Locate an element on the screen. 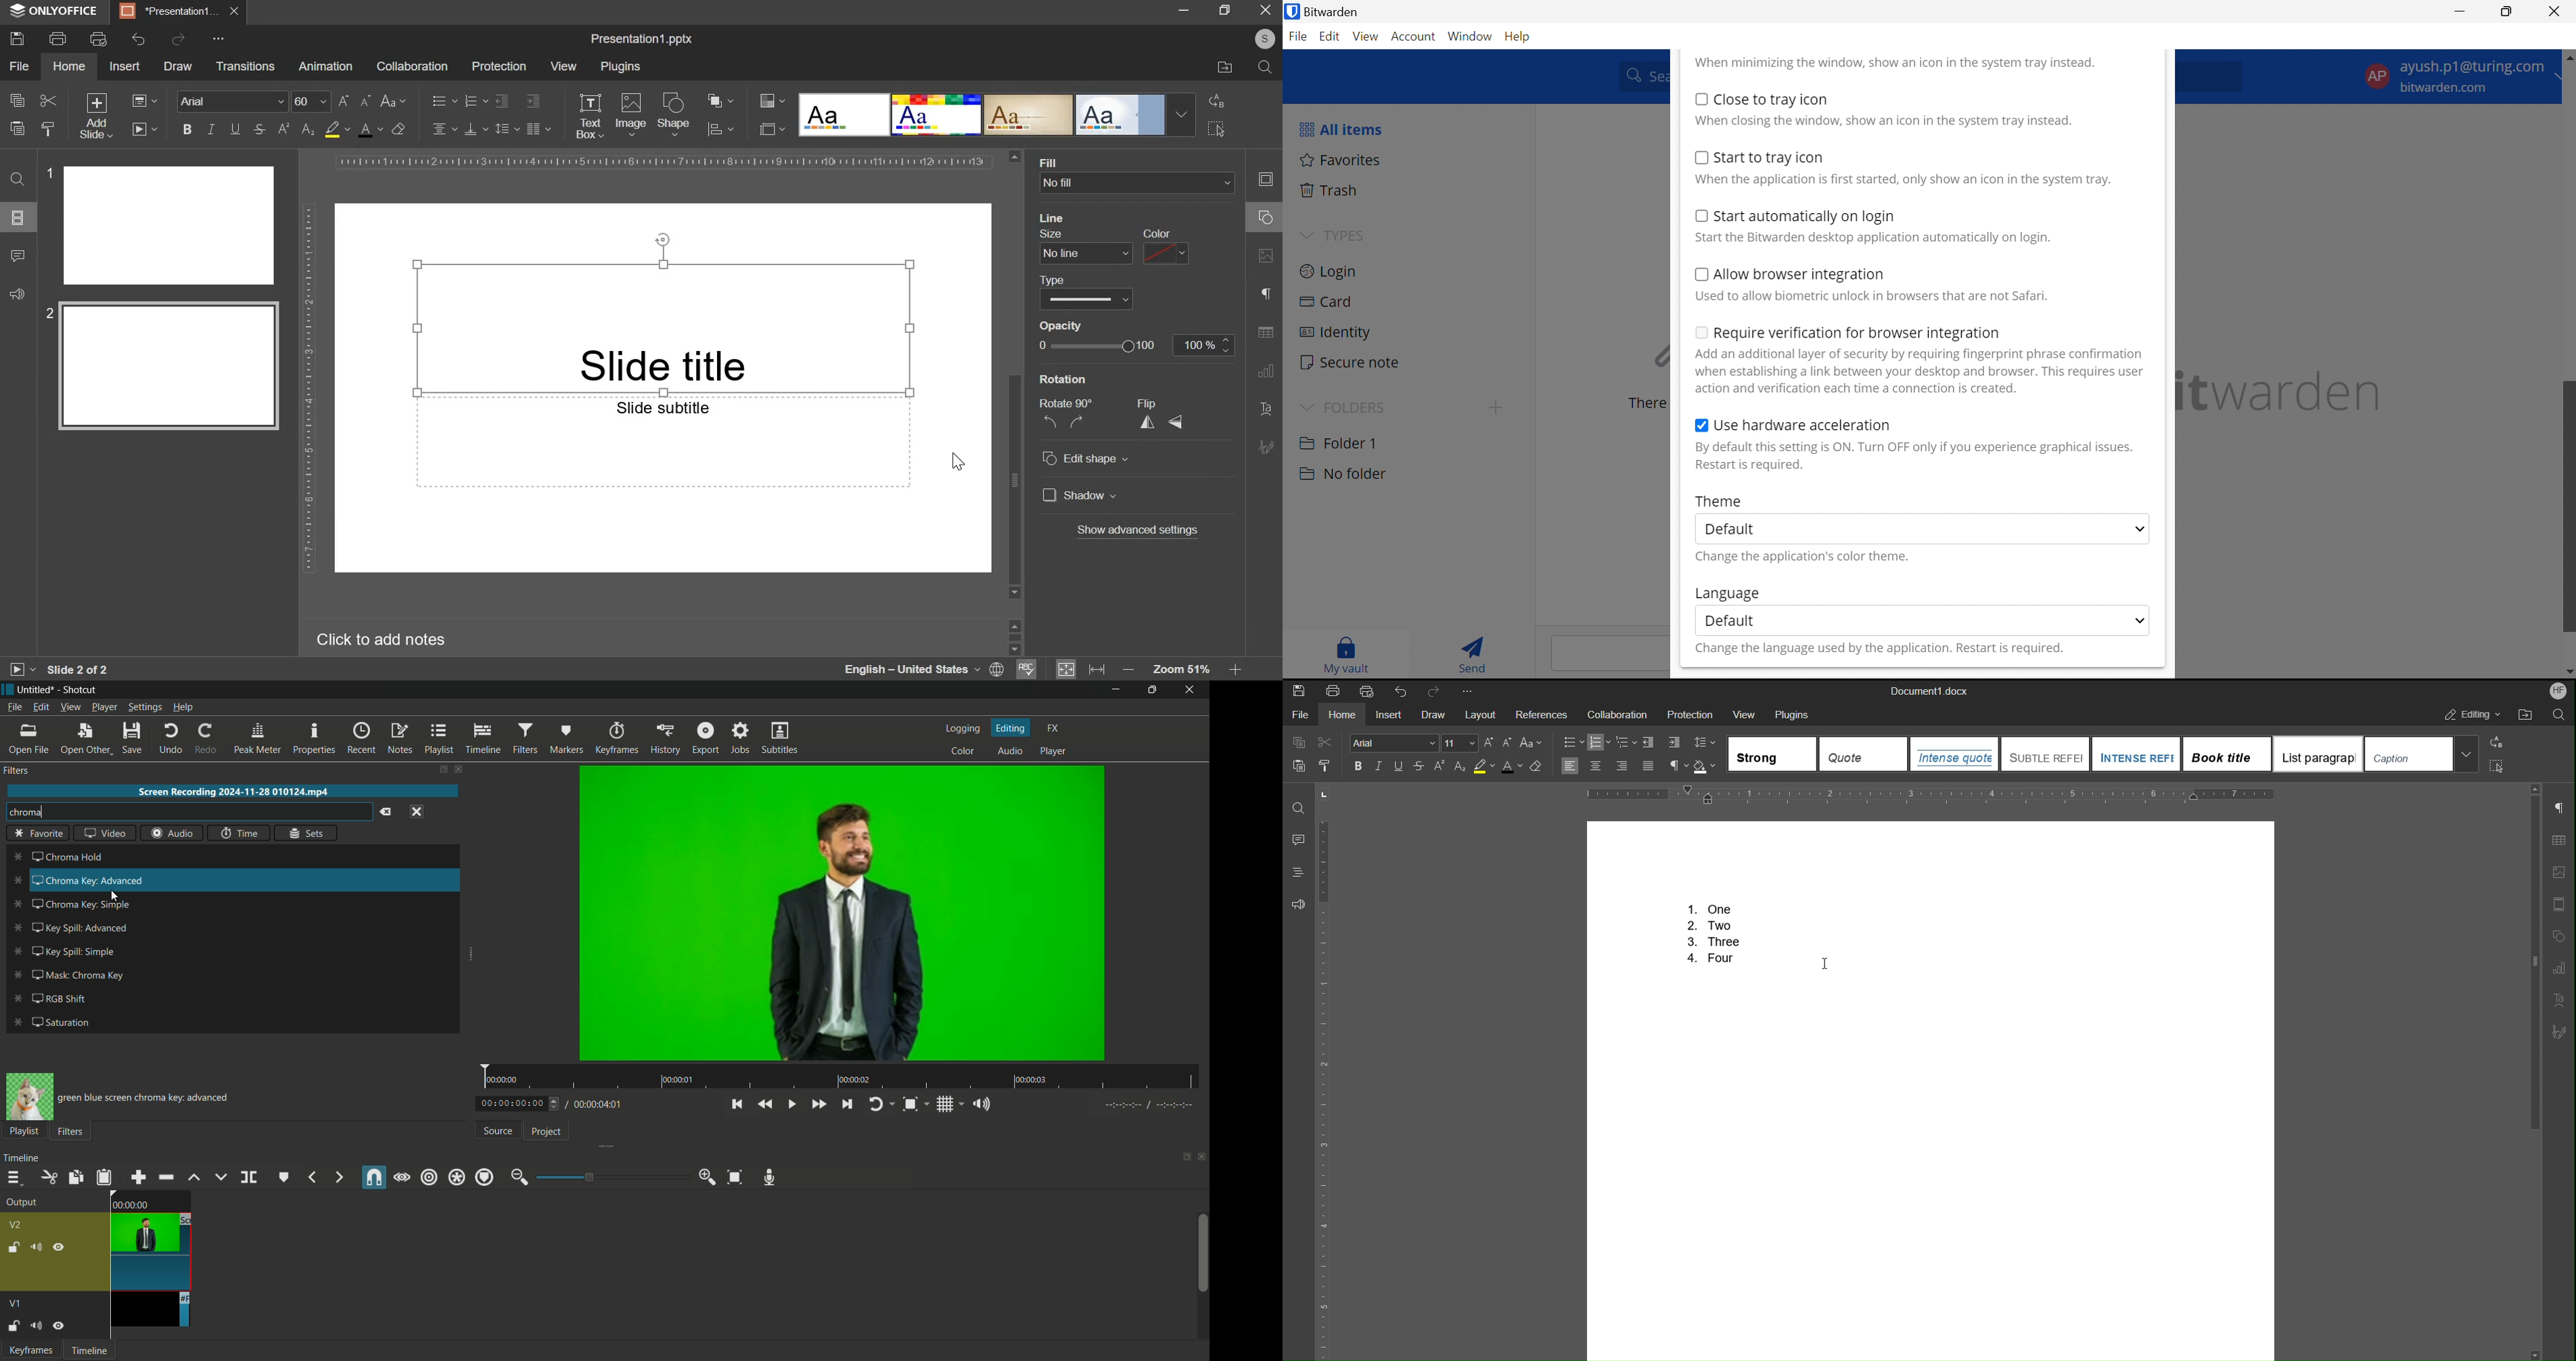  TYPES is located at coordinates (1342, 236).